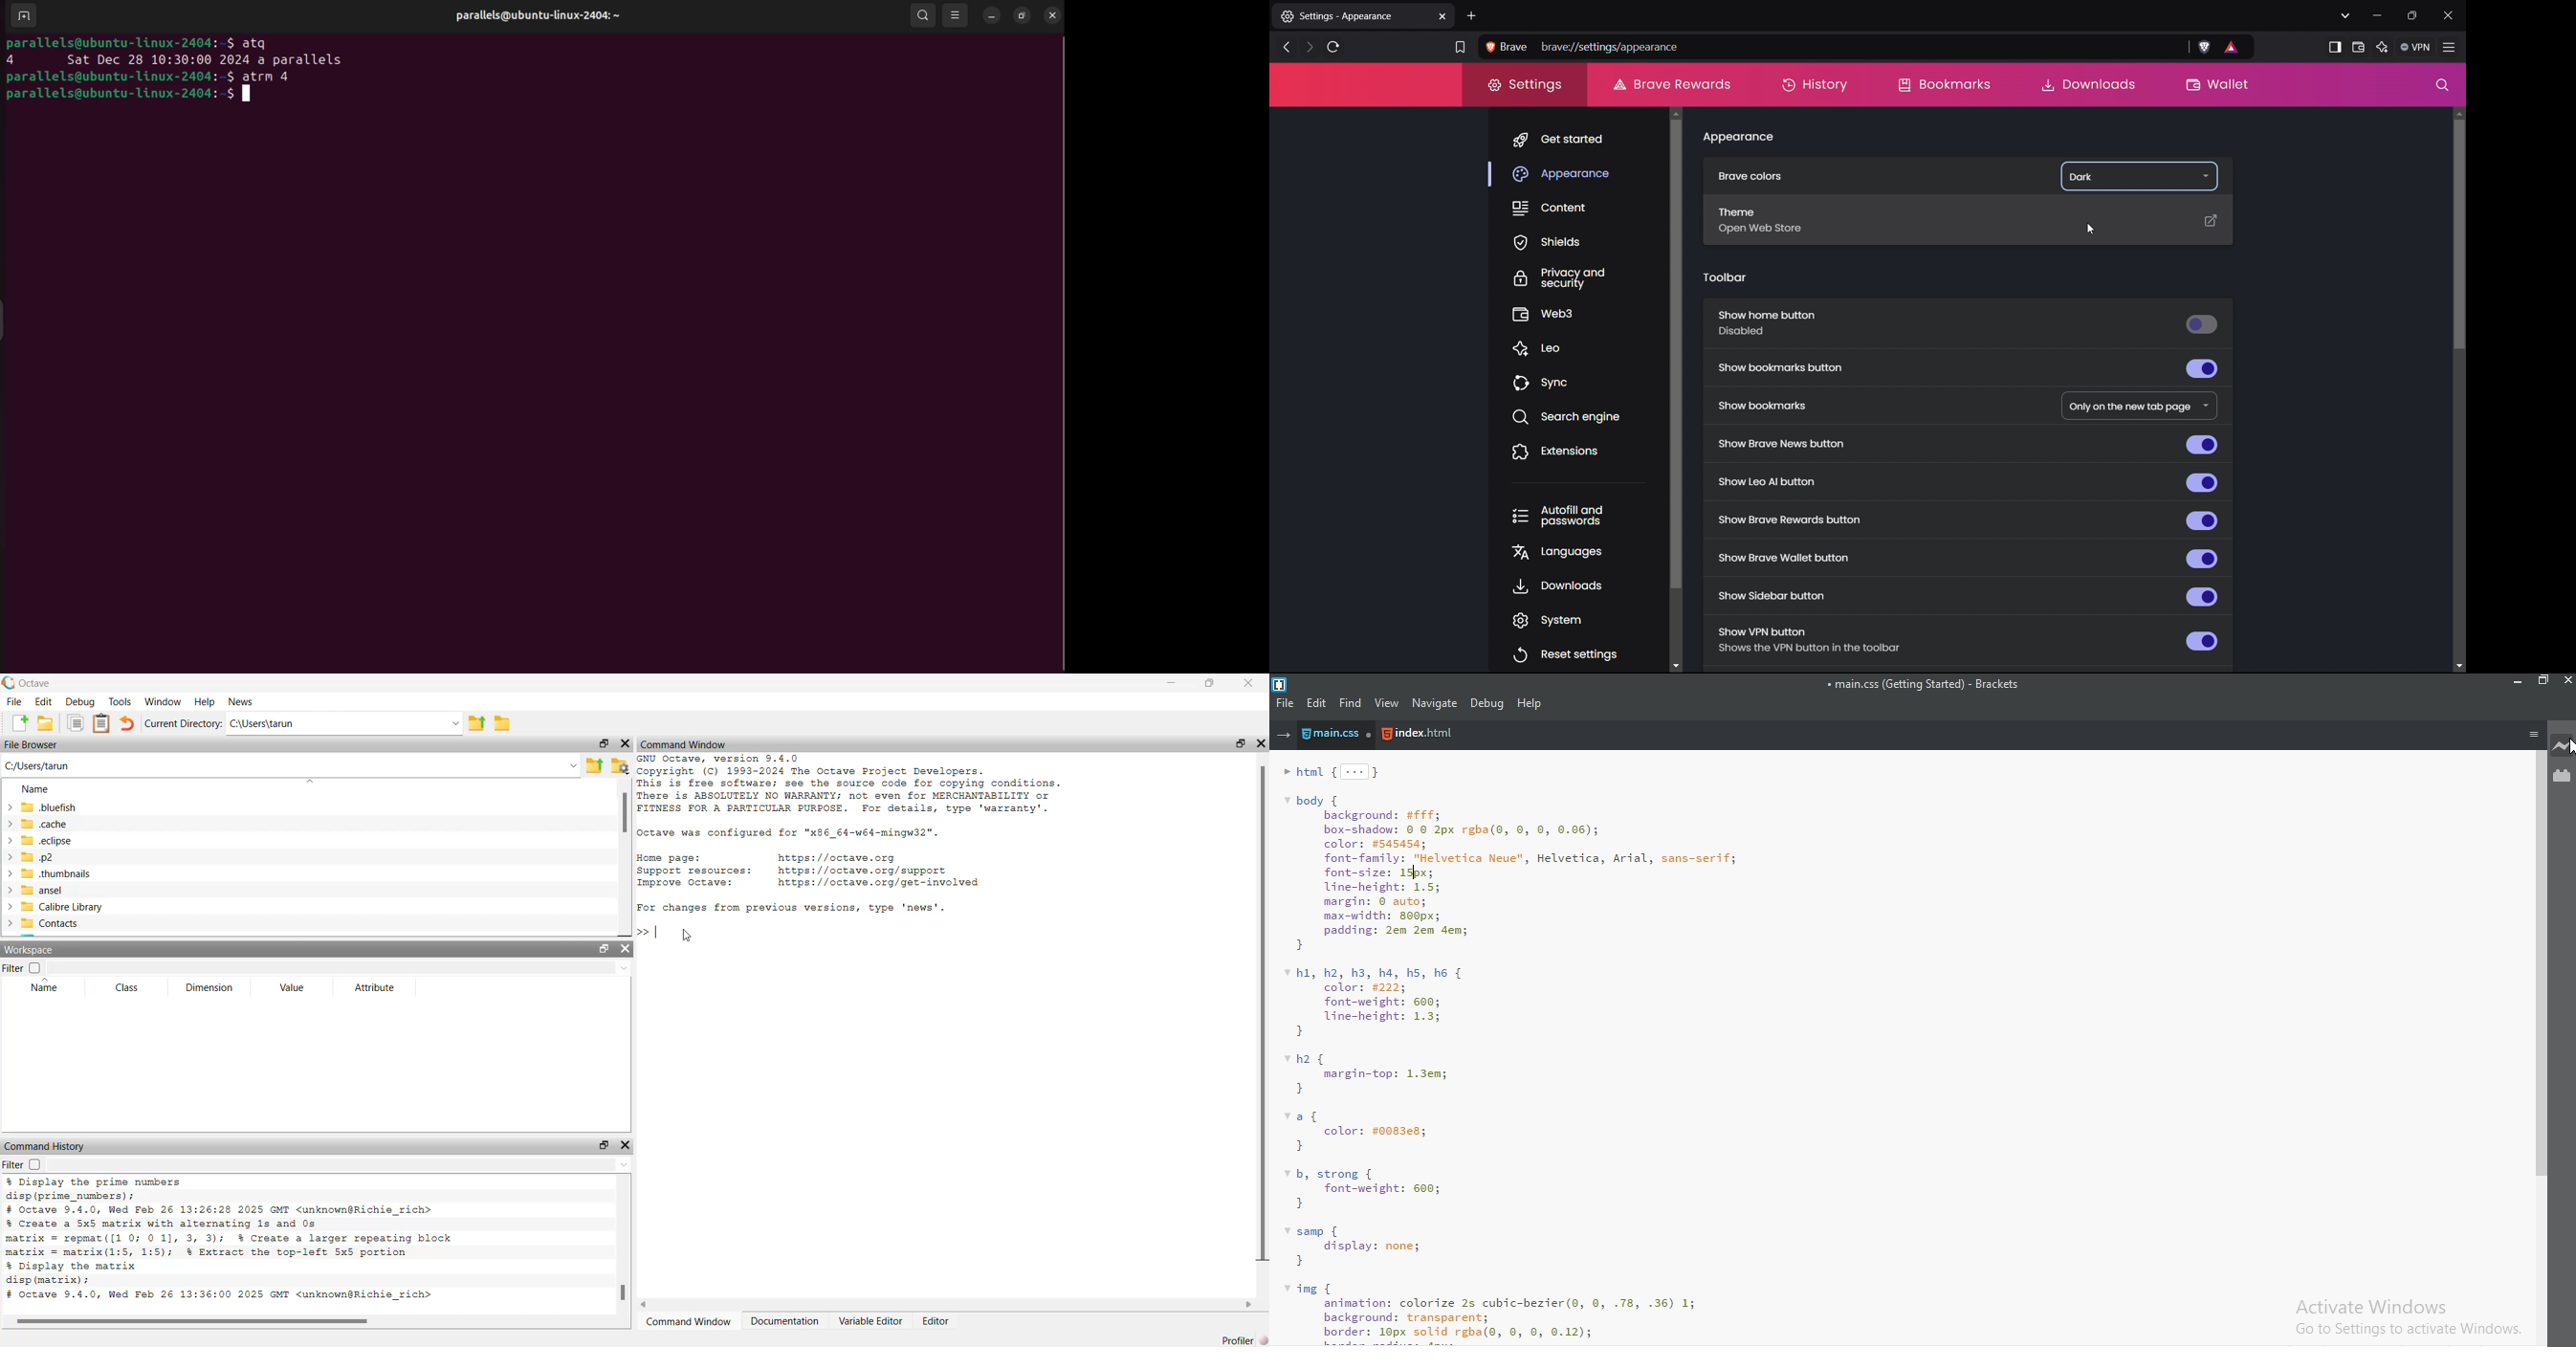 This screenshot has width=2576, height=1372. Describe the element at coordinates (661, 930) in the screenshot. I see `typing cursor` at that location.